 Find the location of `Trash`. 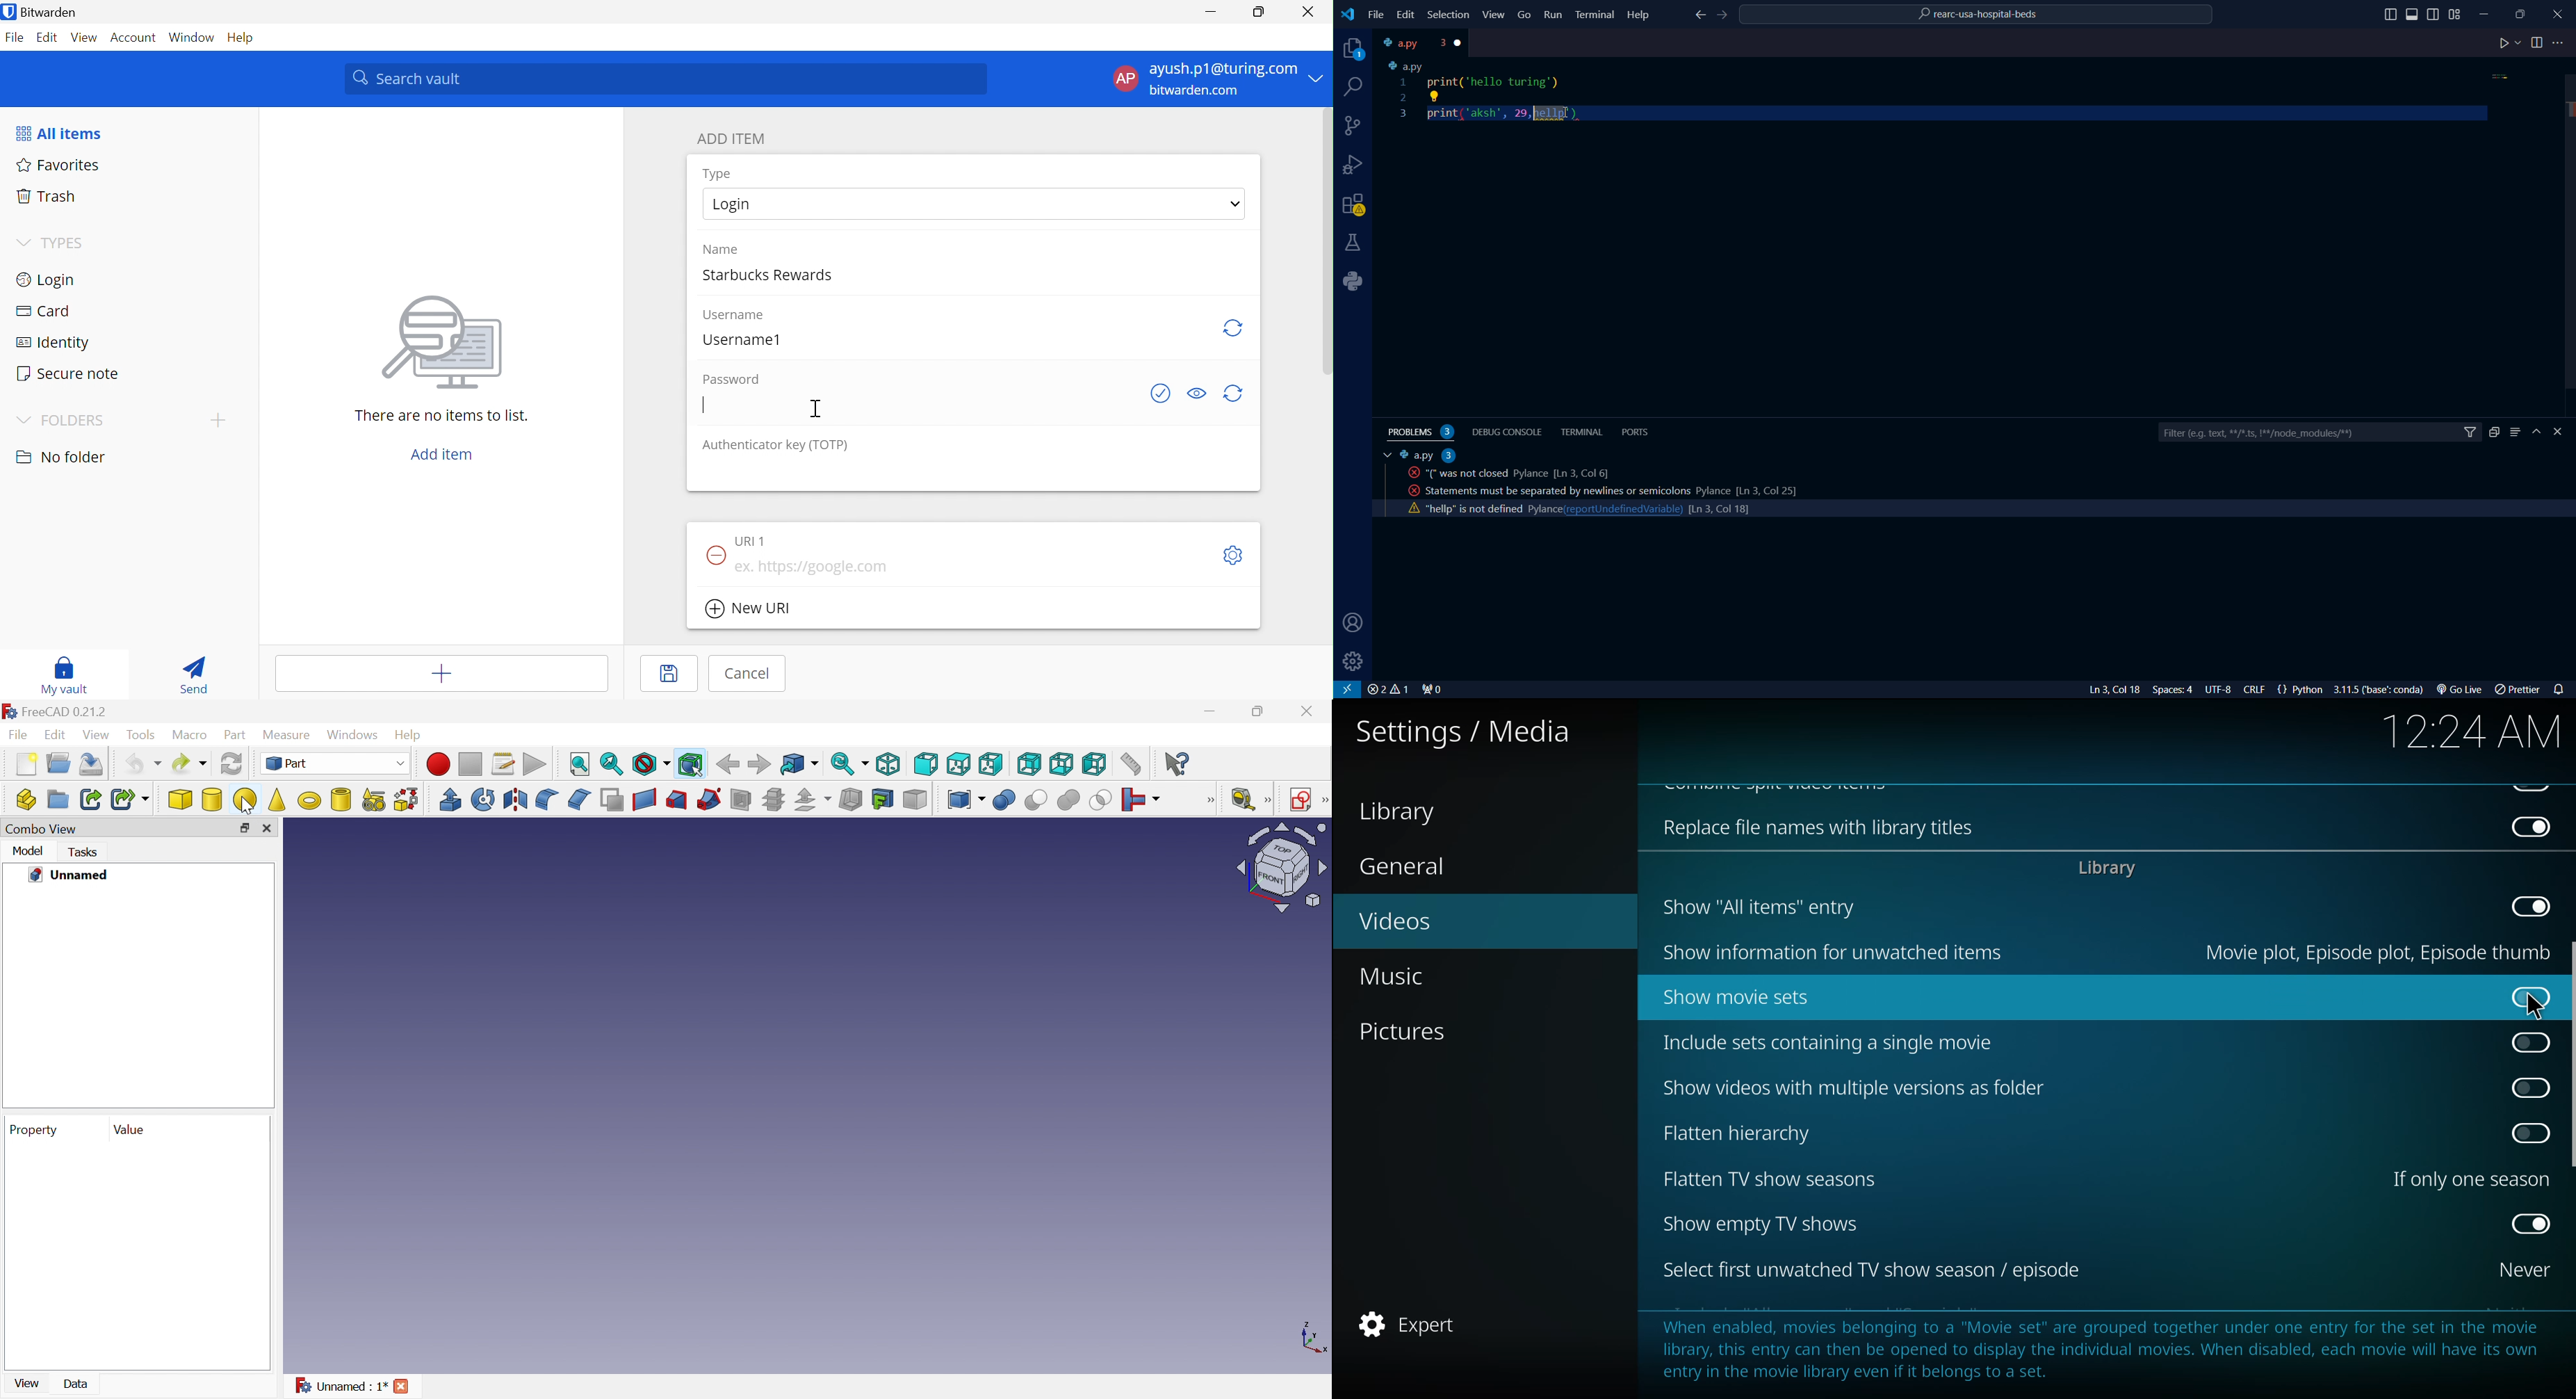

Trash is located at coordinates (45, 198).